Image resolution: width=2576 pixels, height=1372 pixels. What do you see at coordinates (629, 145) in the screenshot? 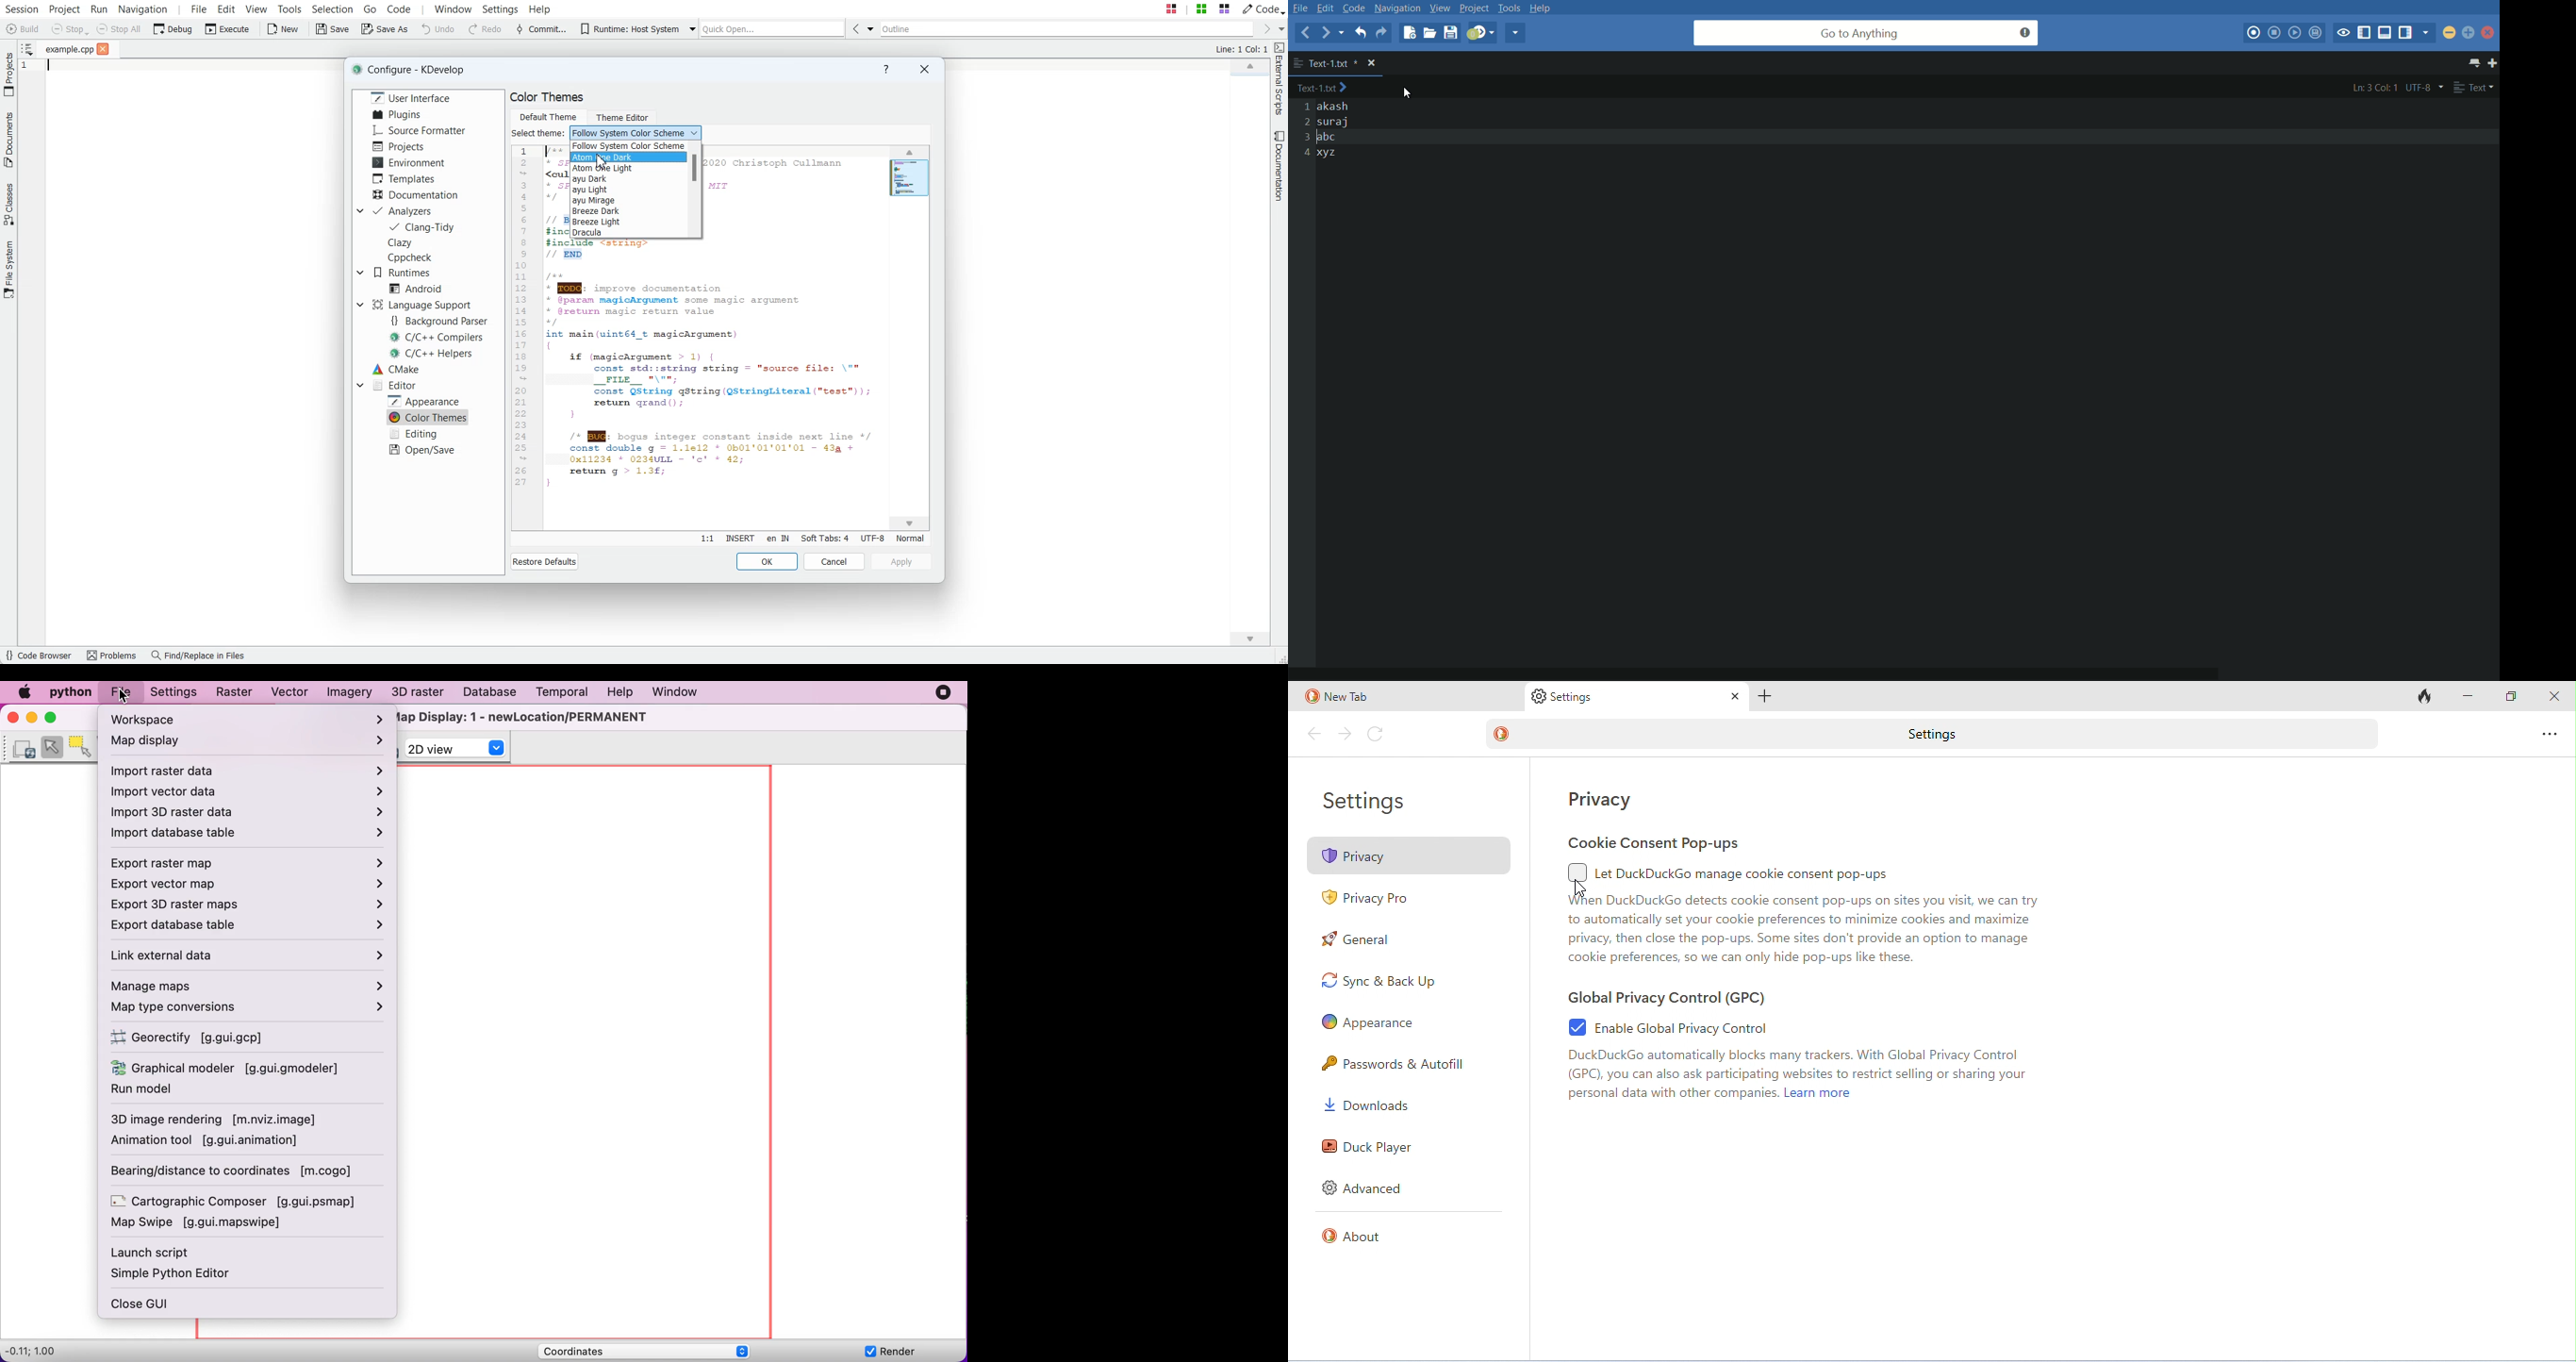
I see `Follow system color scheme` at bounding box center [629, 145].